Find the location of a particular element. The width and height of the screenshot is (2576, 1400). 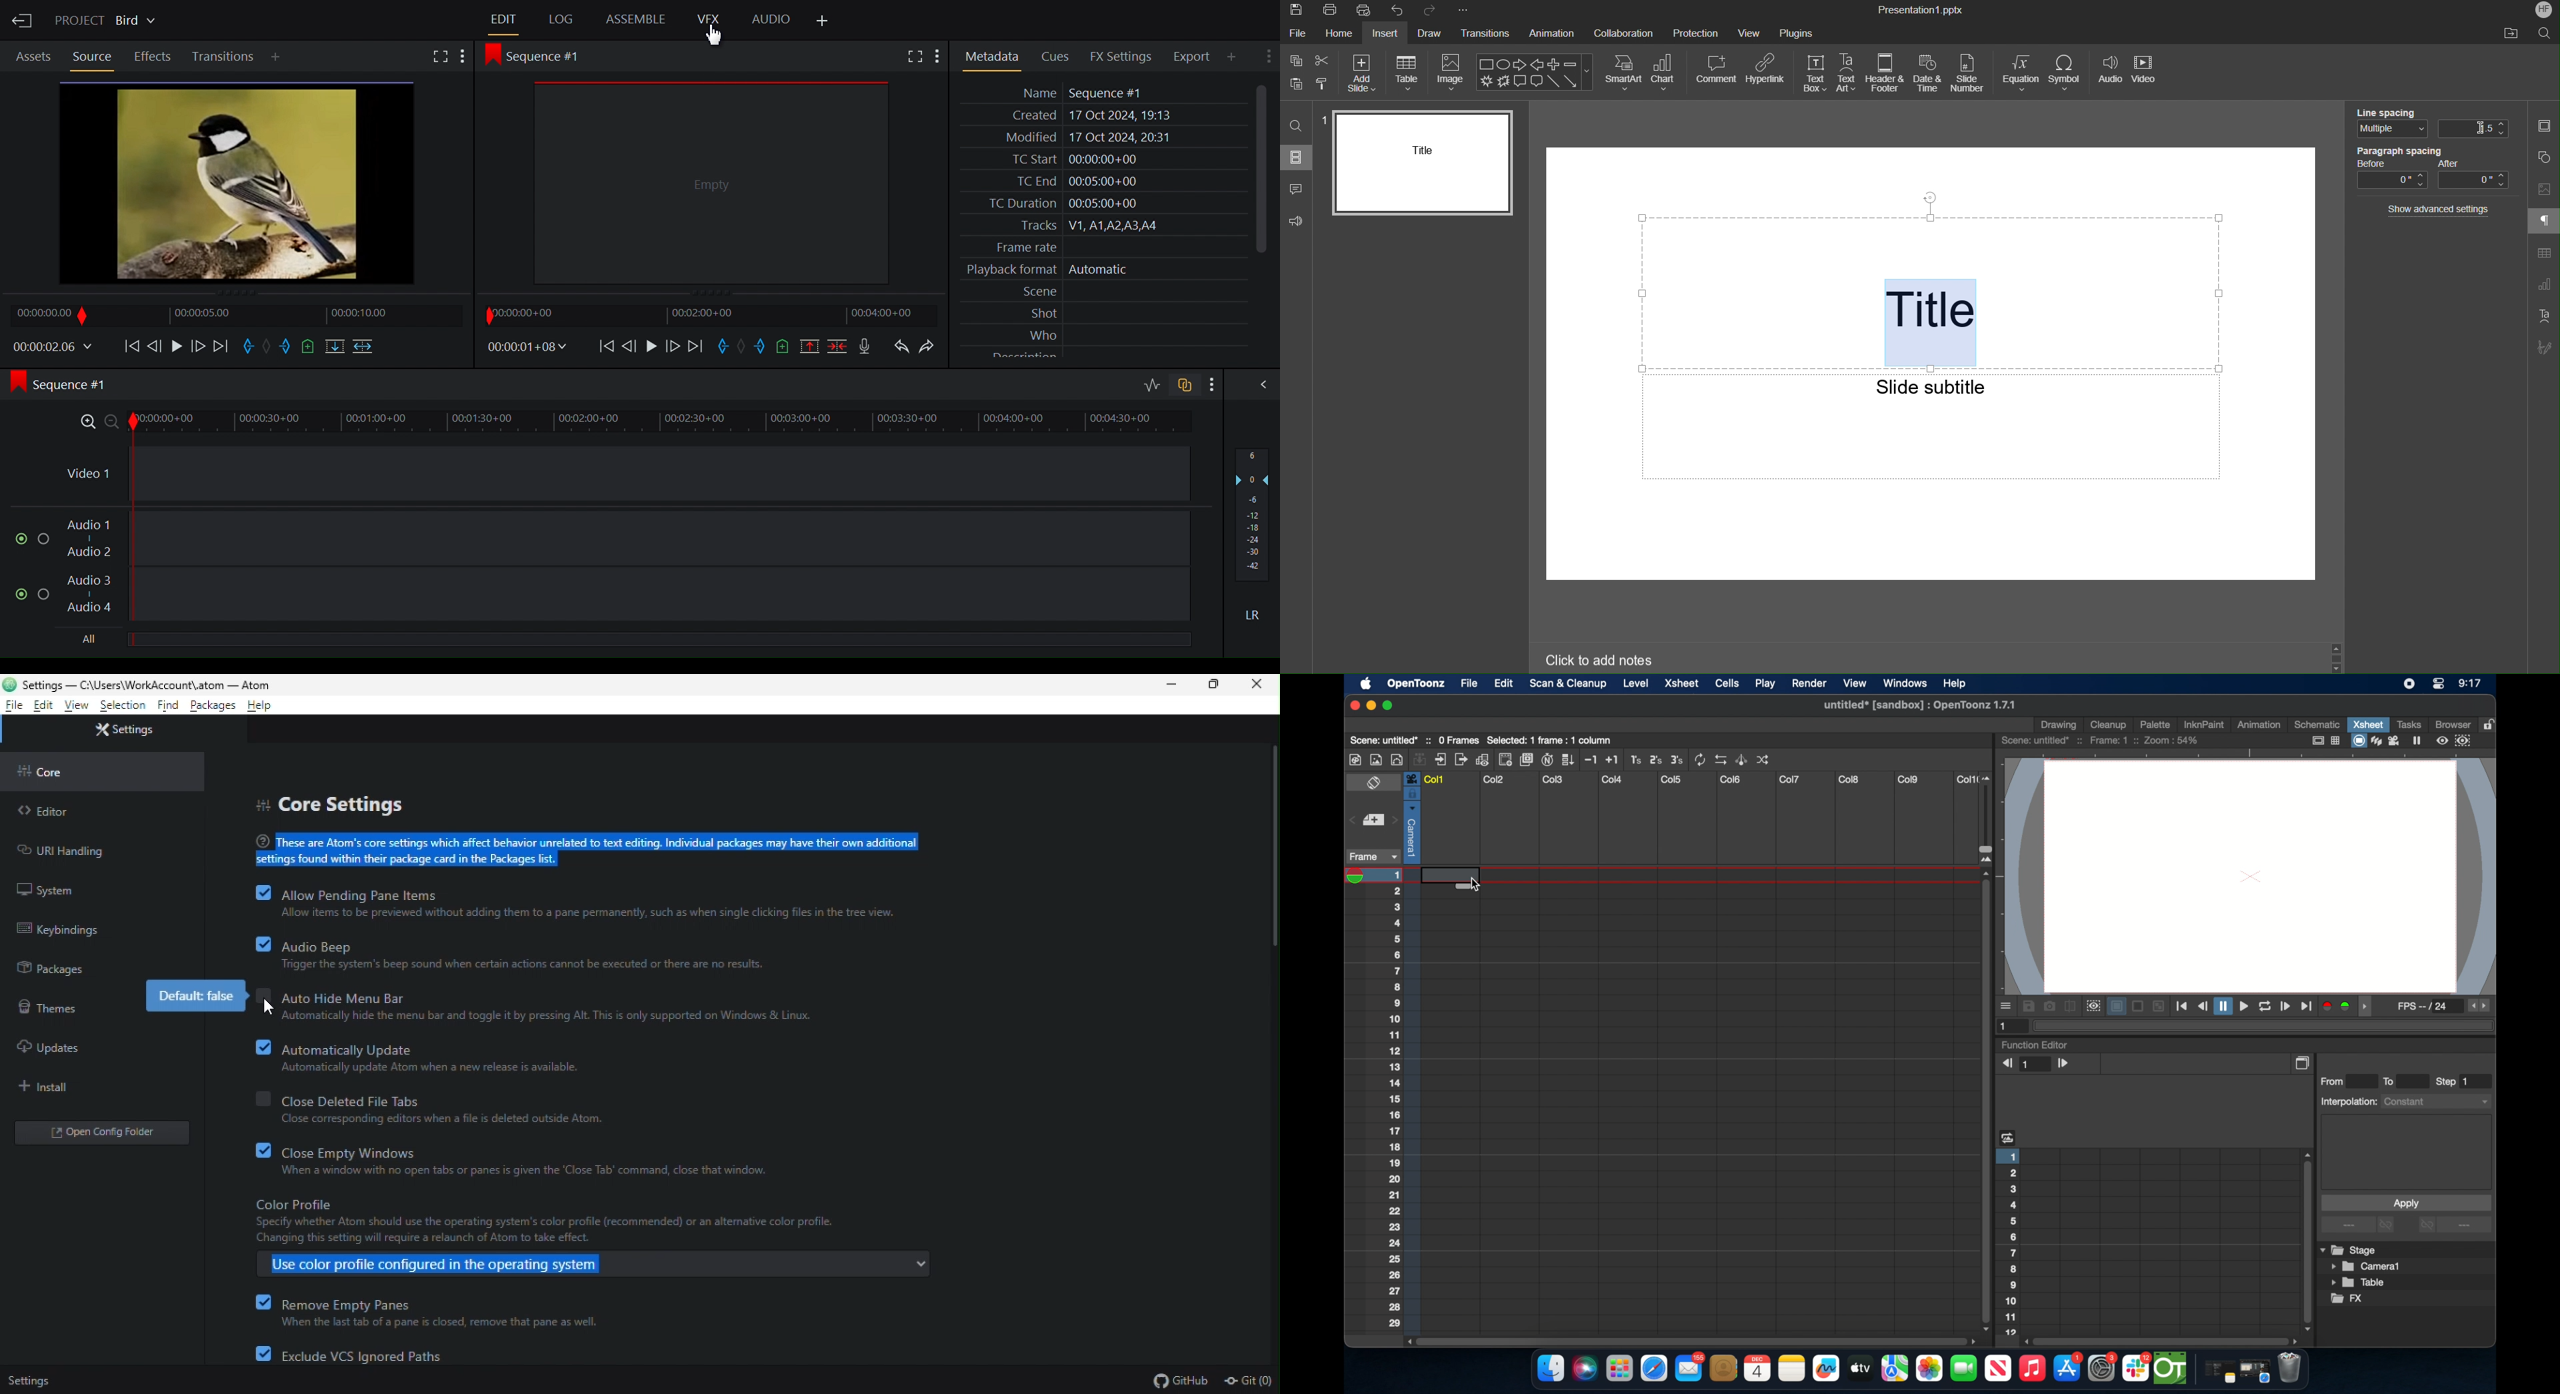

calendar is located at coordinates (1757, 1368).